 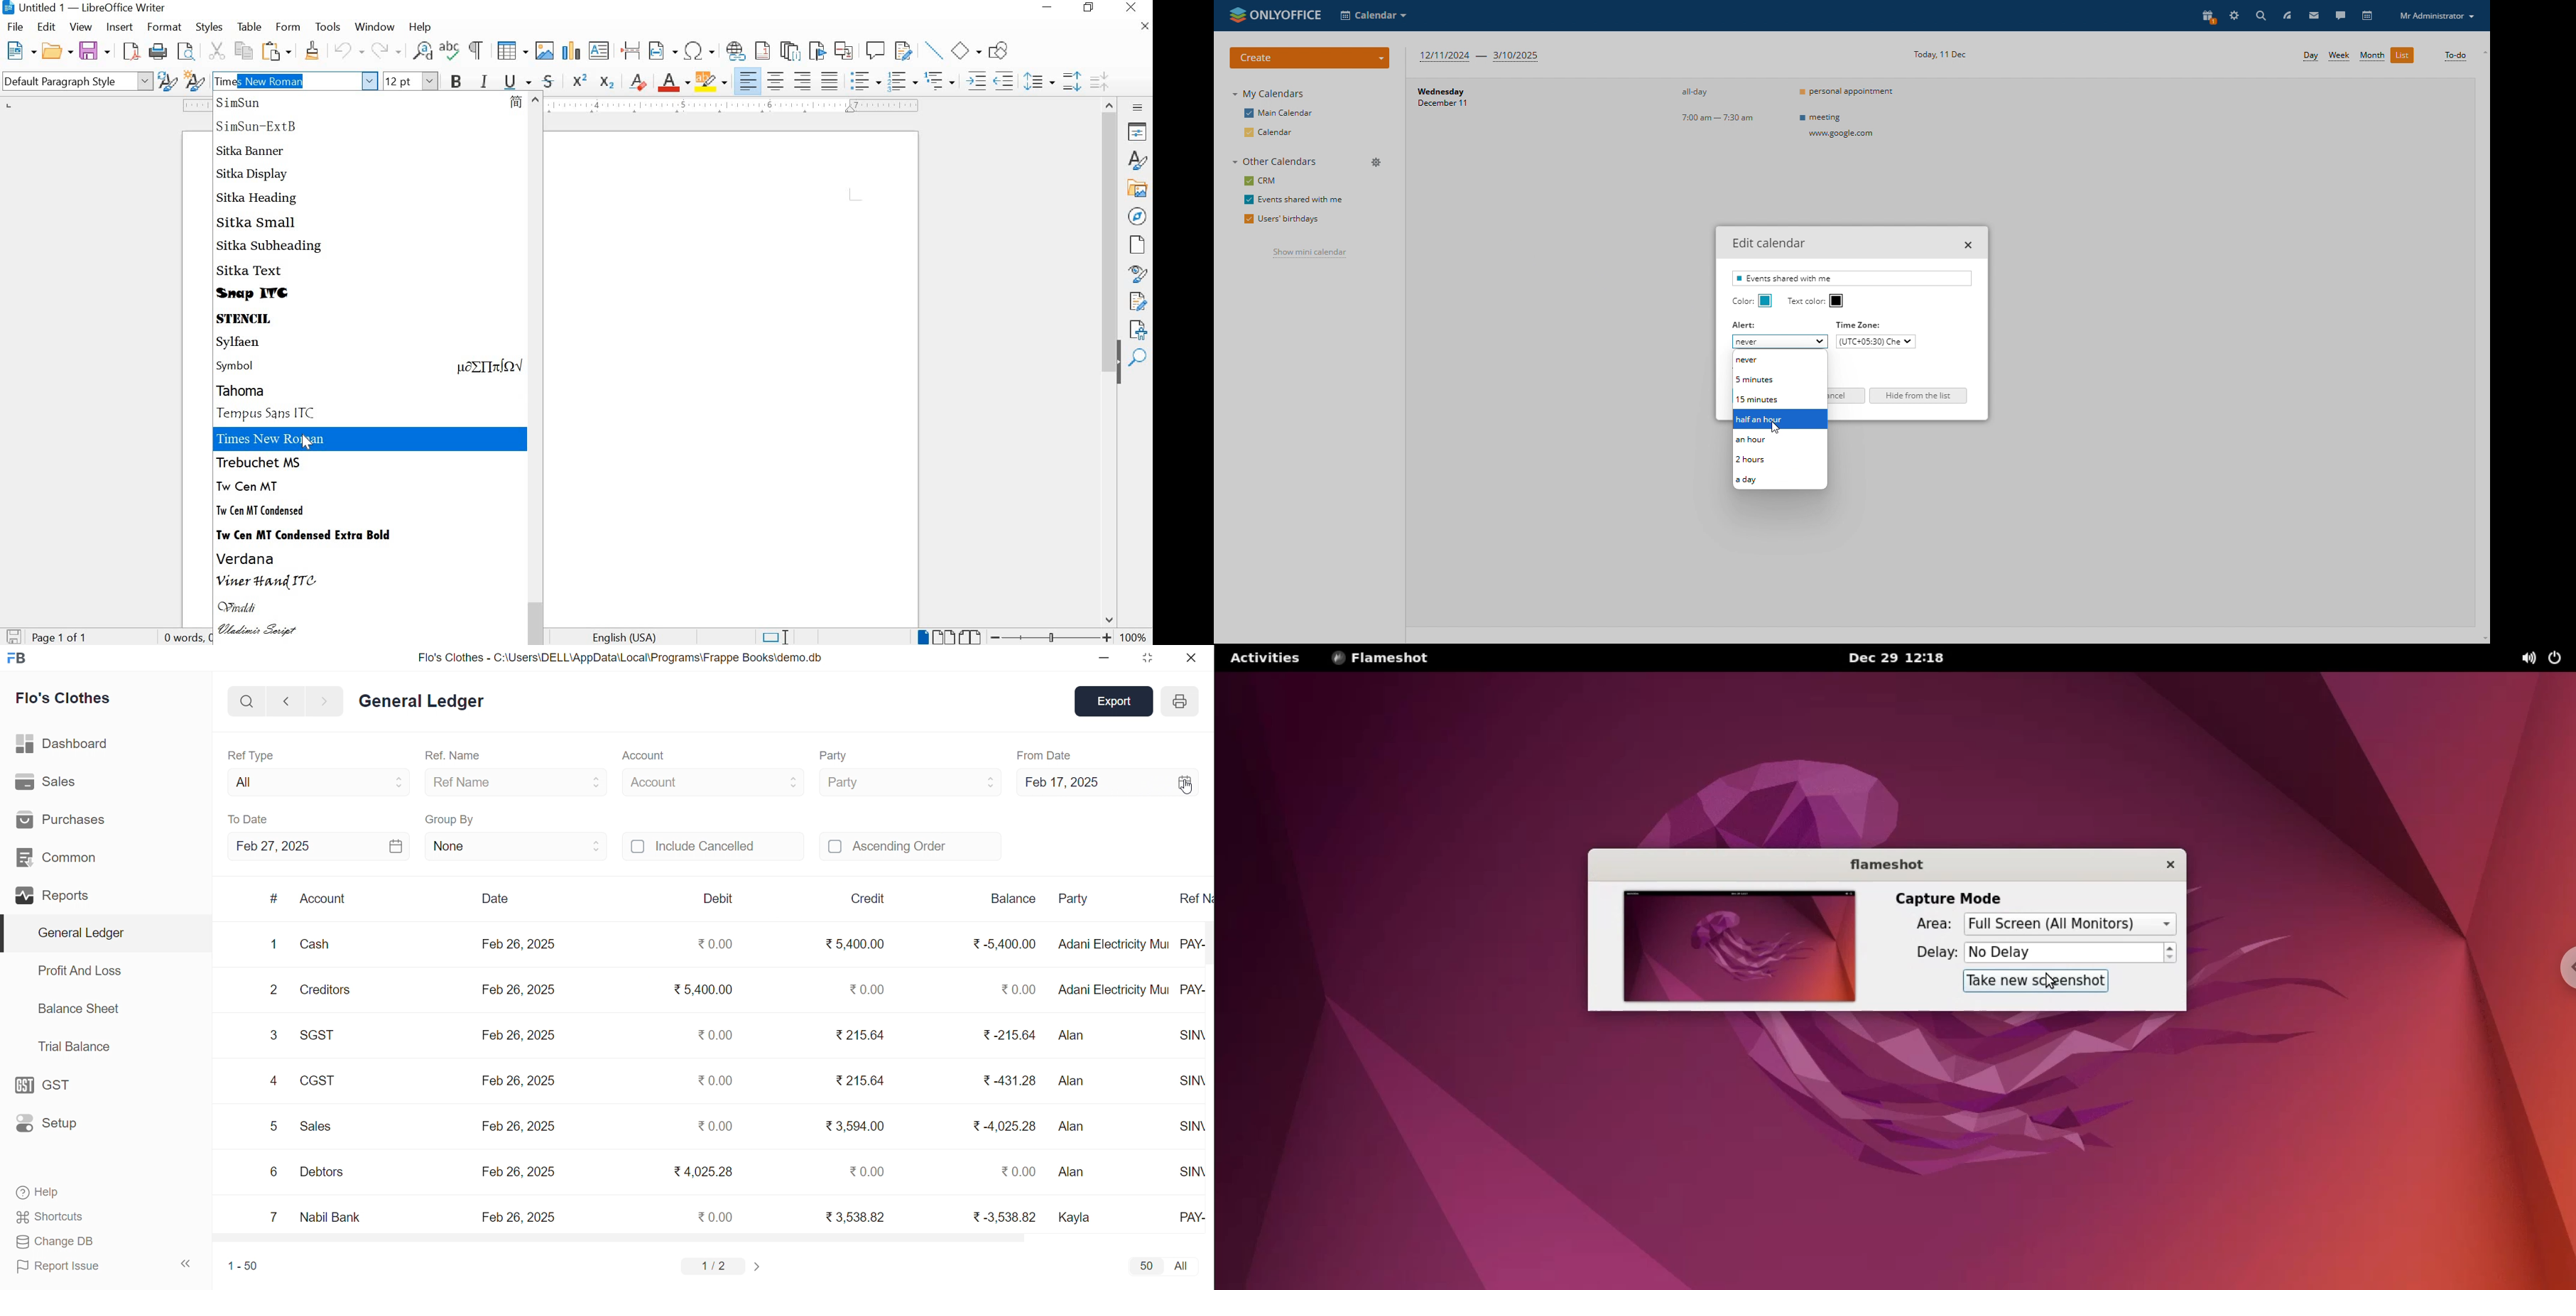 I want to click on CURSOR, so click(x=1184, y=790).